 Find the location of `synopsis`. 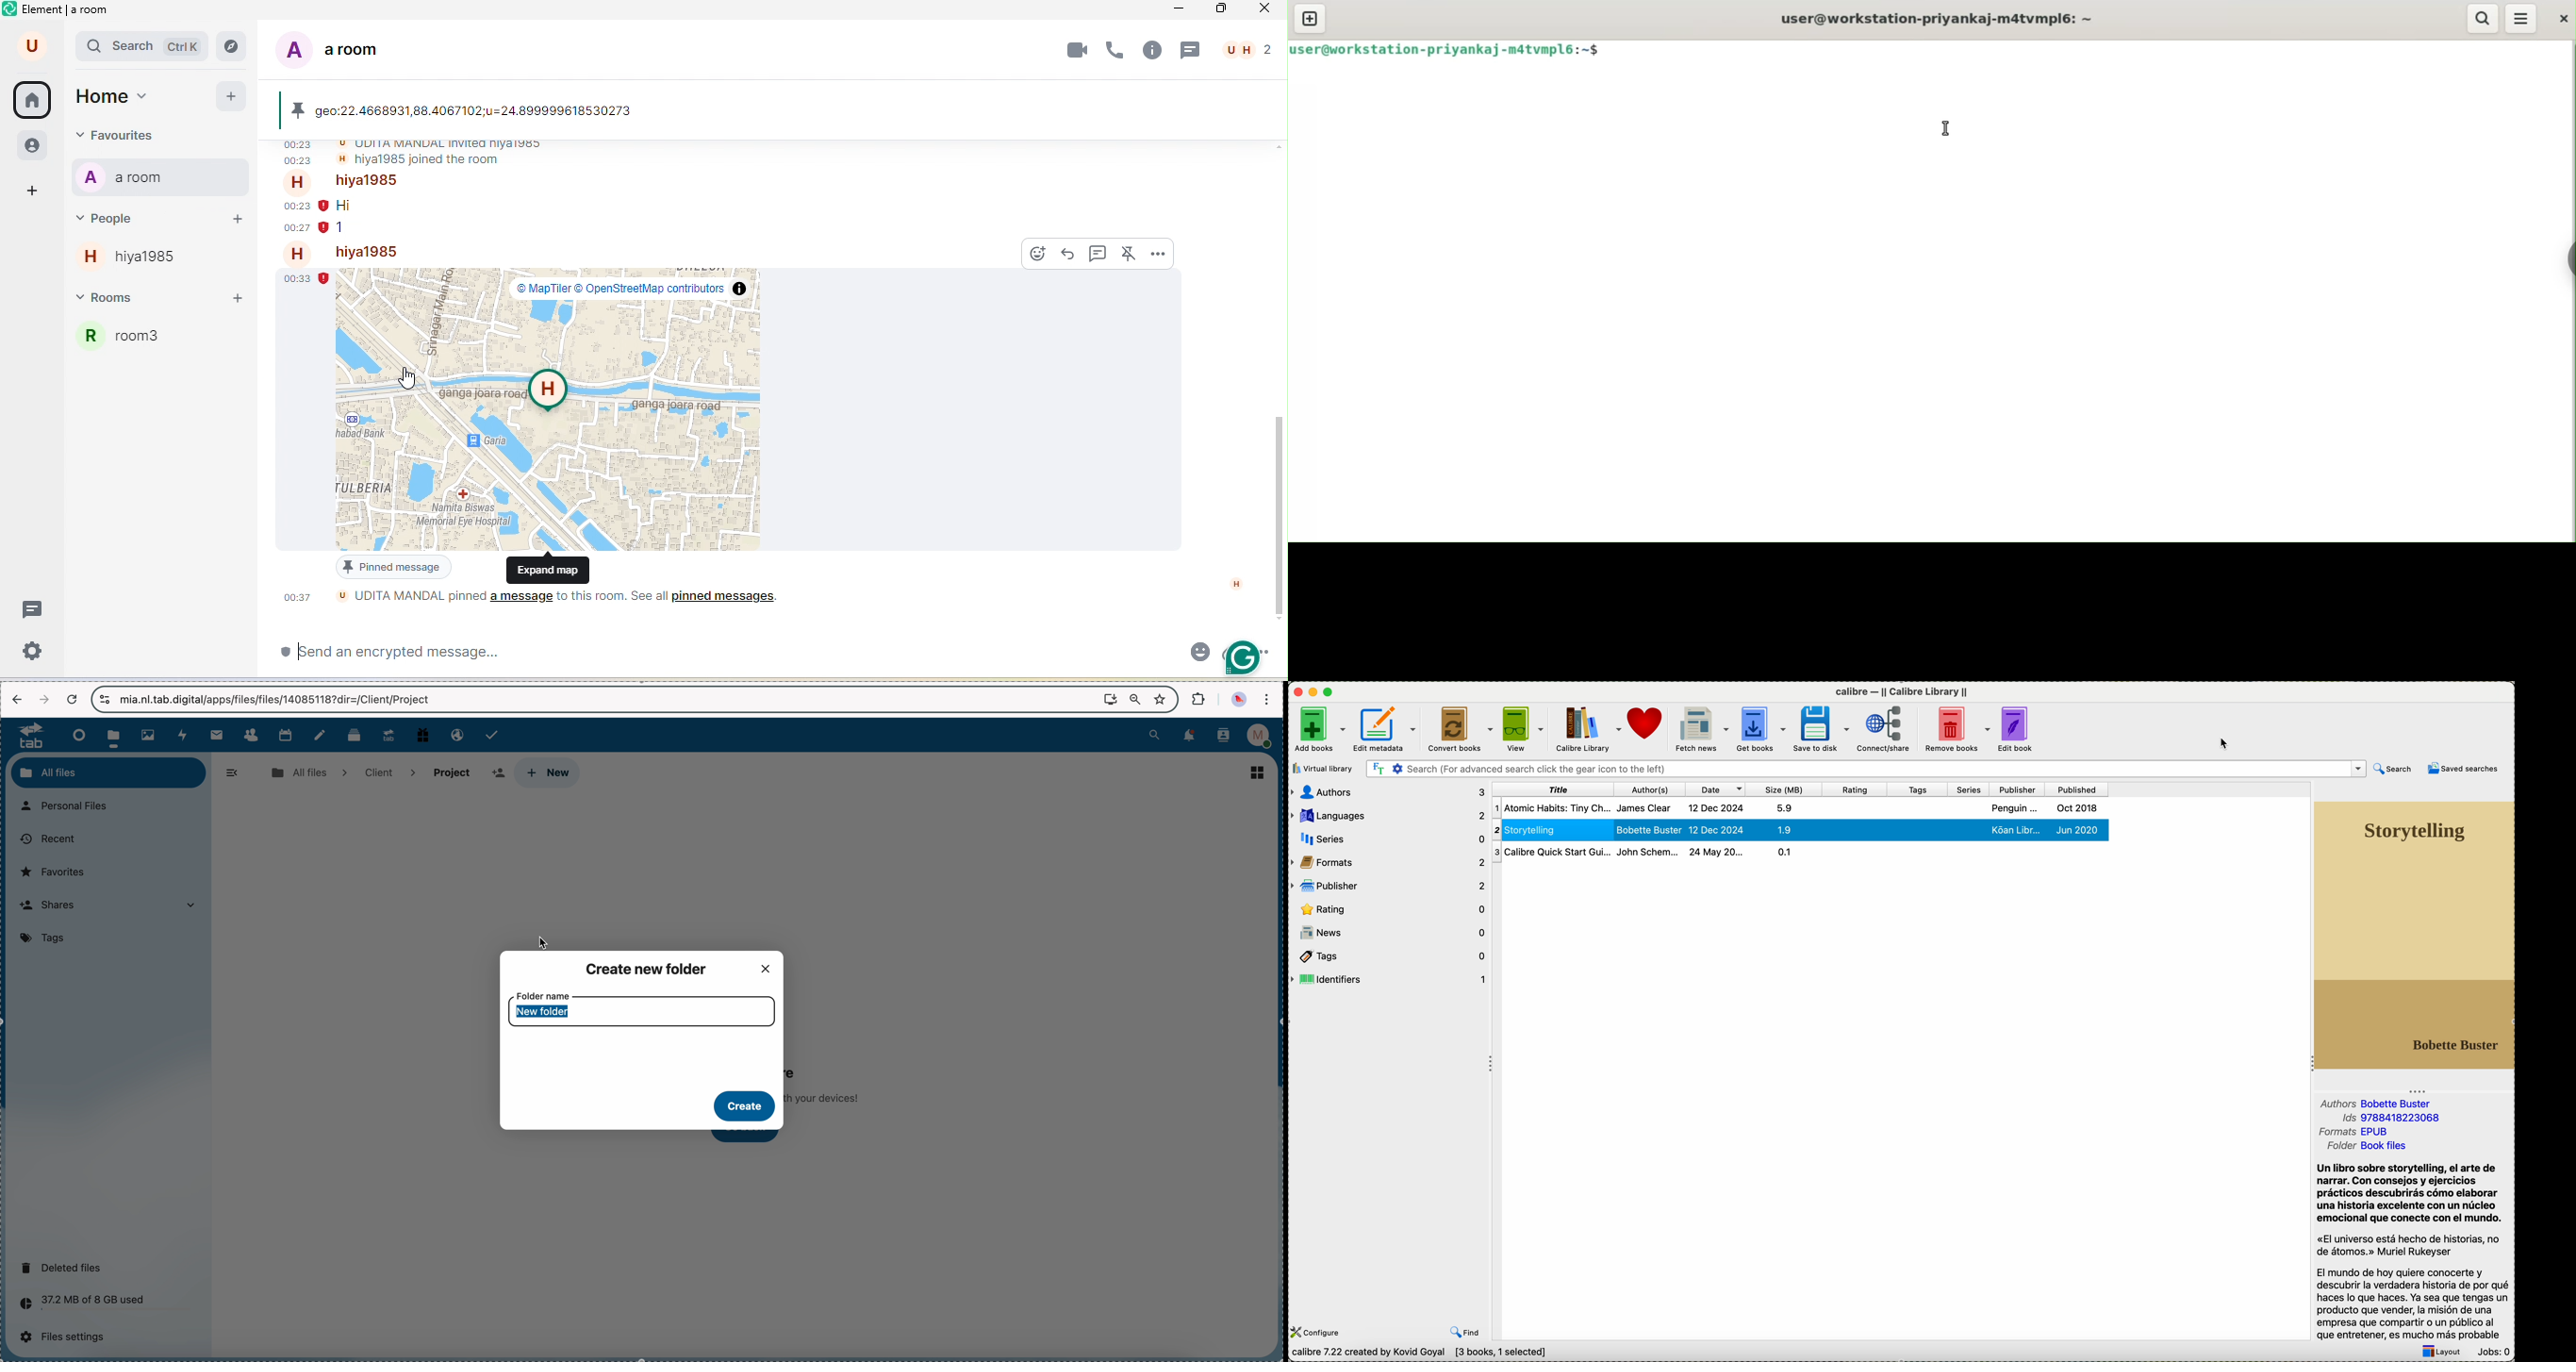

synopsis is located at coordinates (2415, 1240).